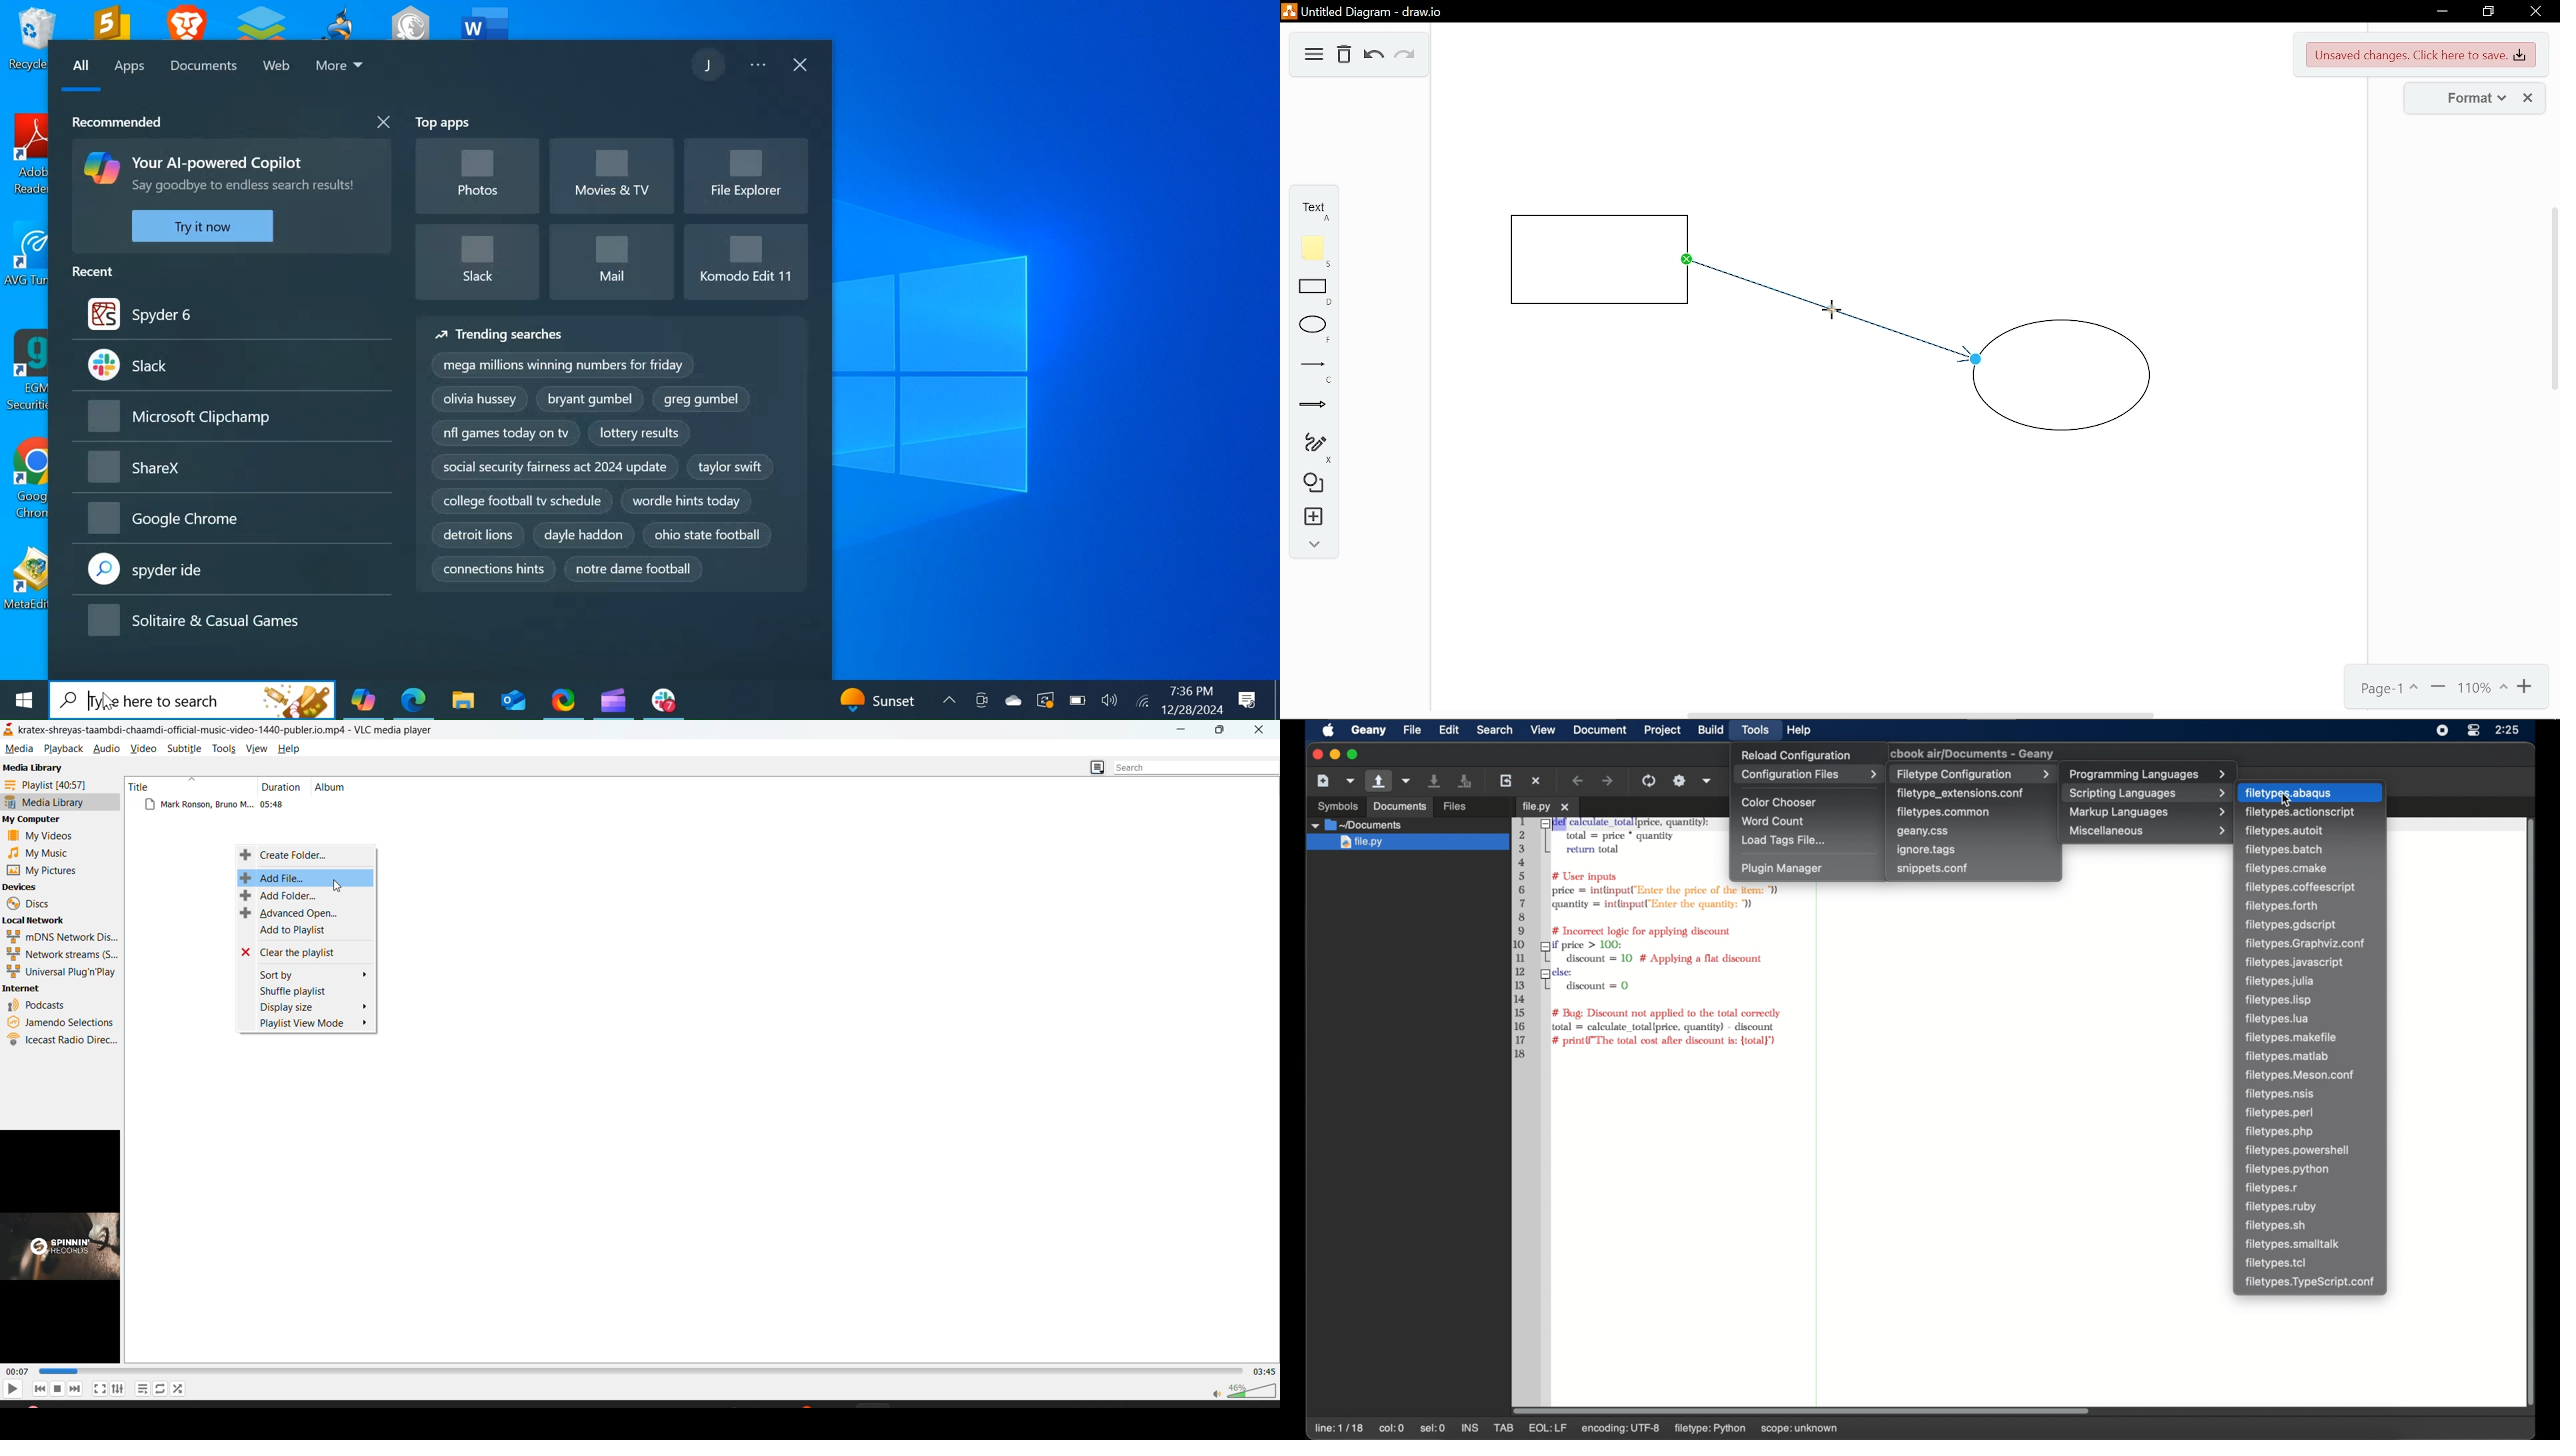  What do you see at coordinates (231, 365) in the screenshot?
I see `Slack` at bounding box center [231, 365].